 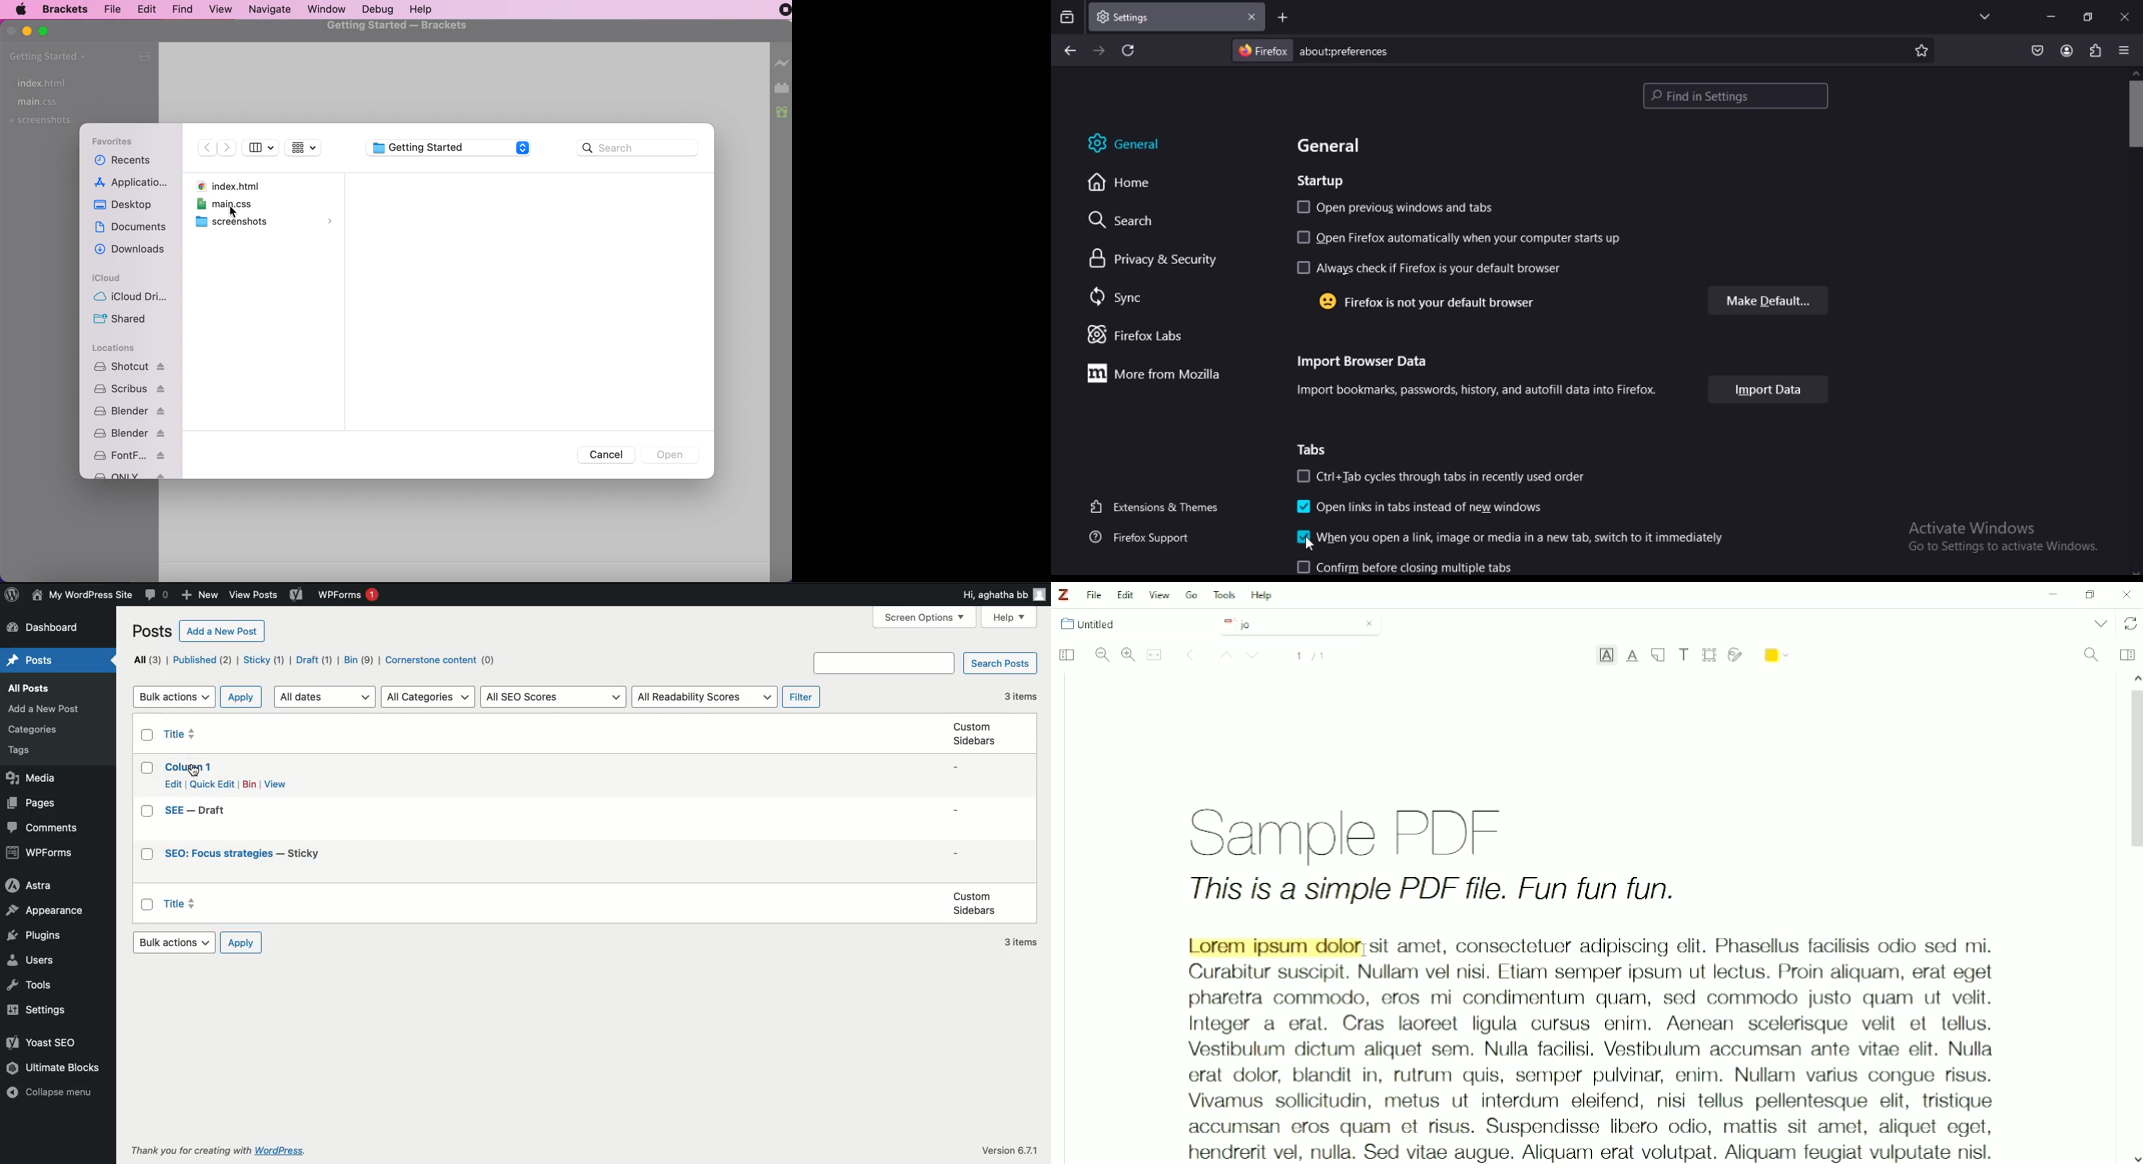 What do you see at coordinates (266, 660) in the screenshot?
I see `Sticky` at bounding box center [266, 660].